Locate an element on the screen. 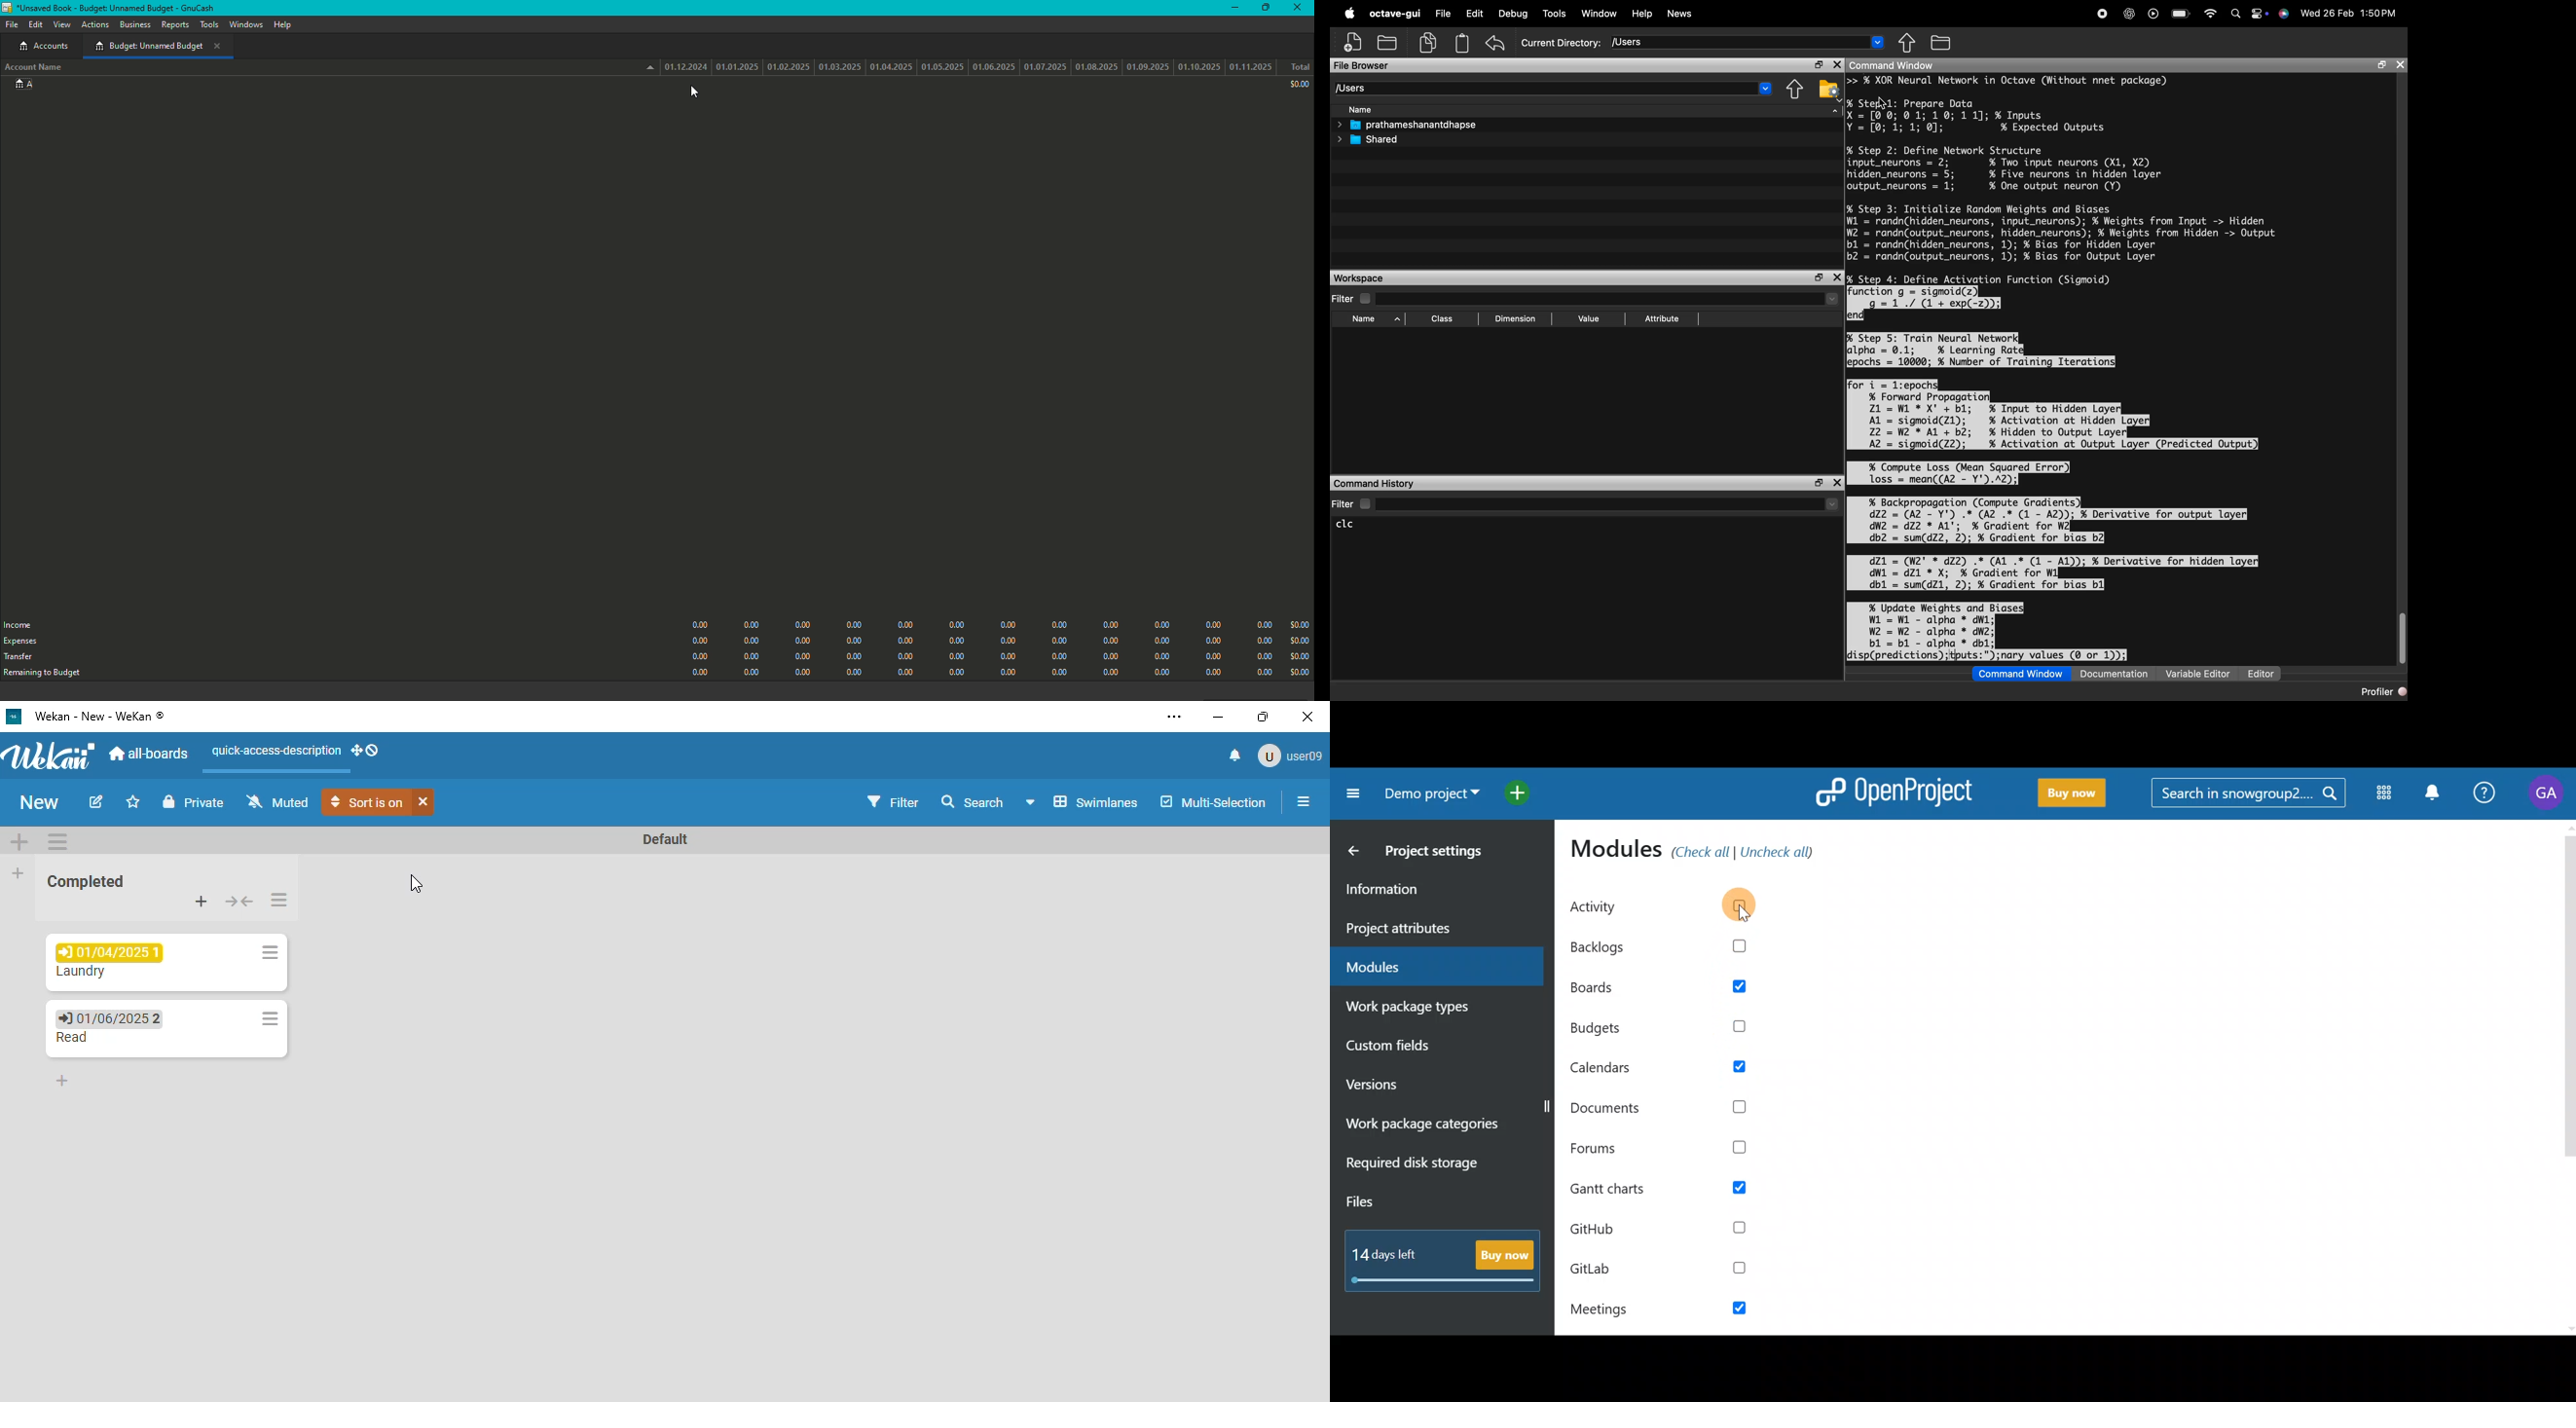 The image size is (2576, 1428). Documentation is located at coordinates (2117, 674).